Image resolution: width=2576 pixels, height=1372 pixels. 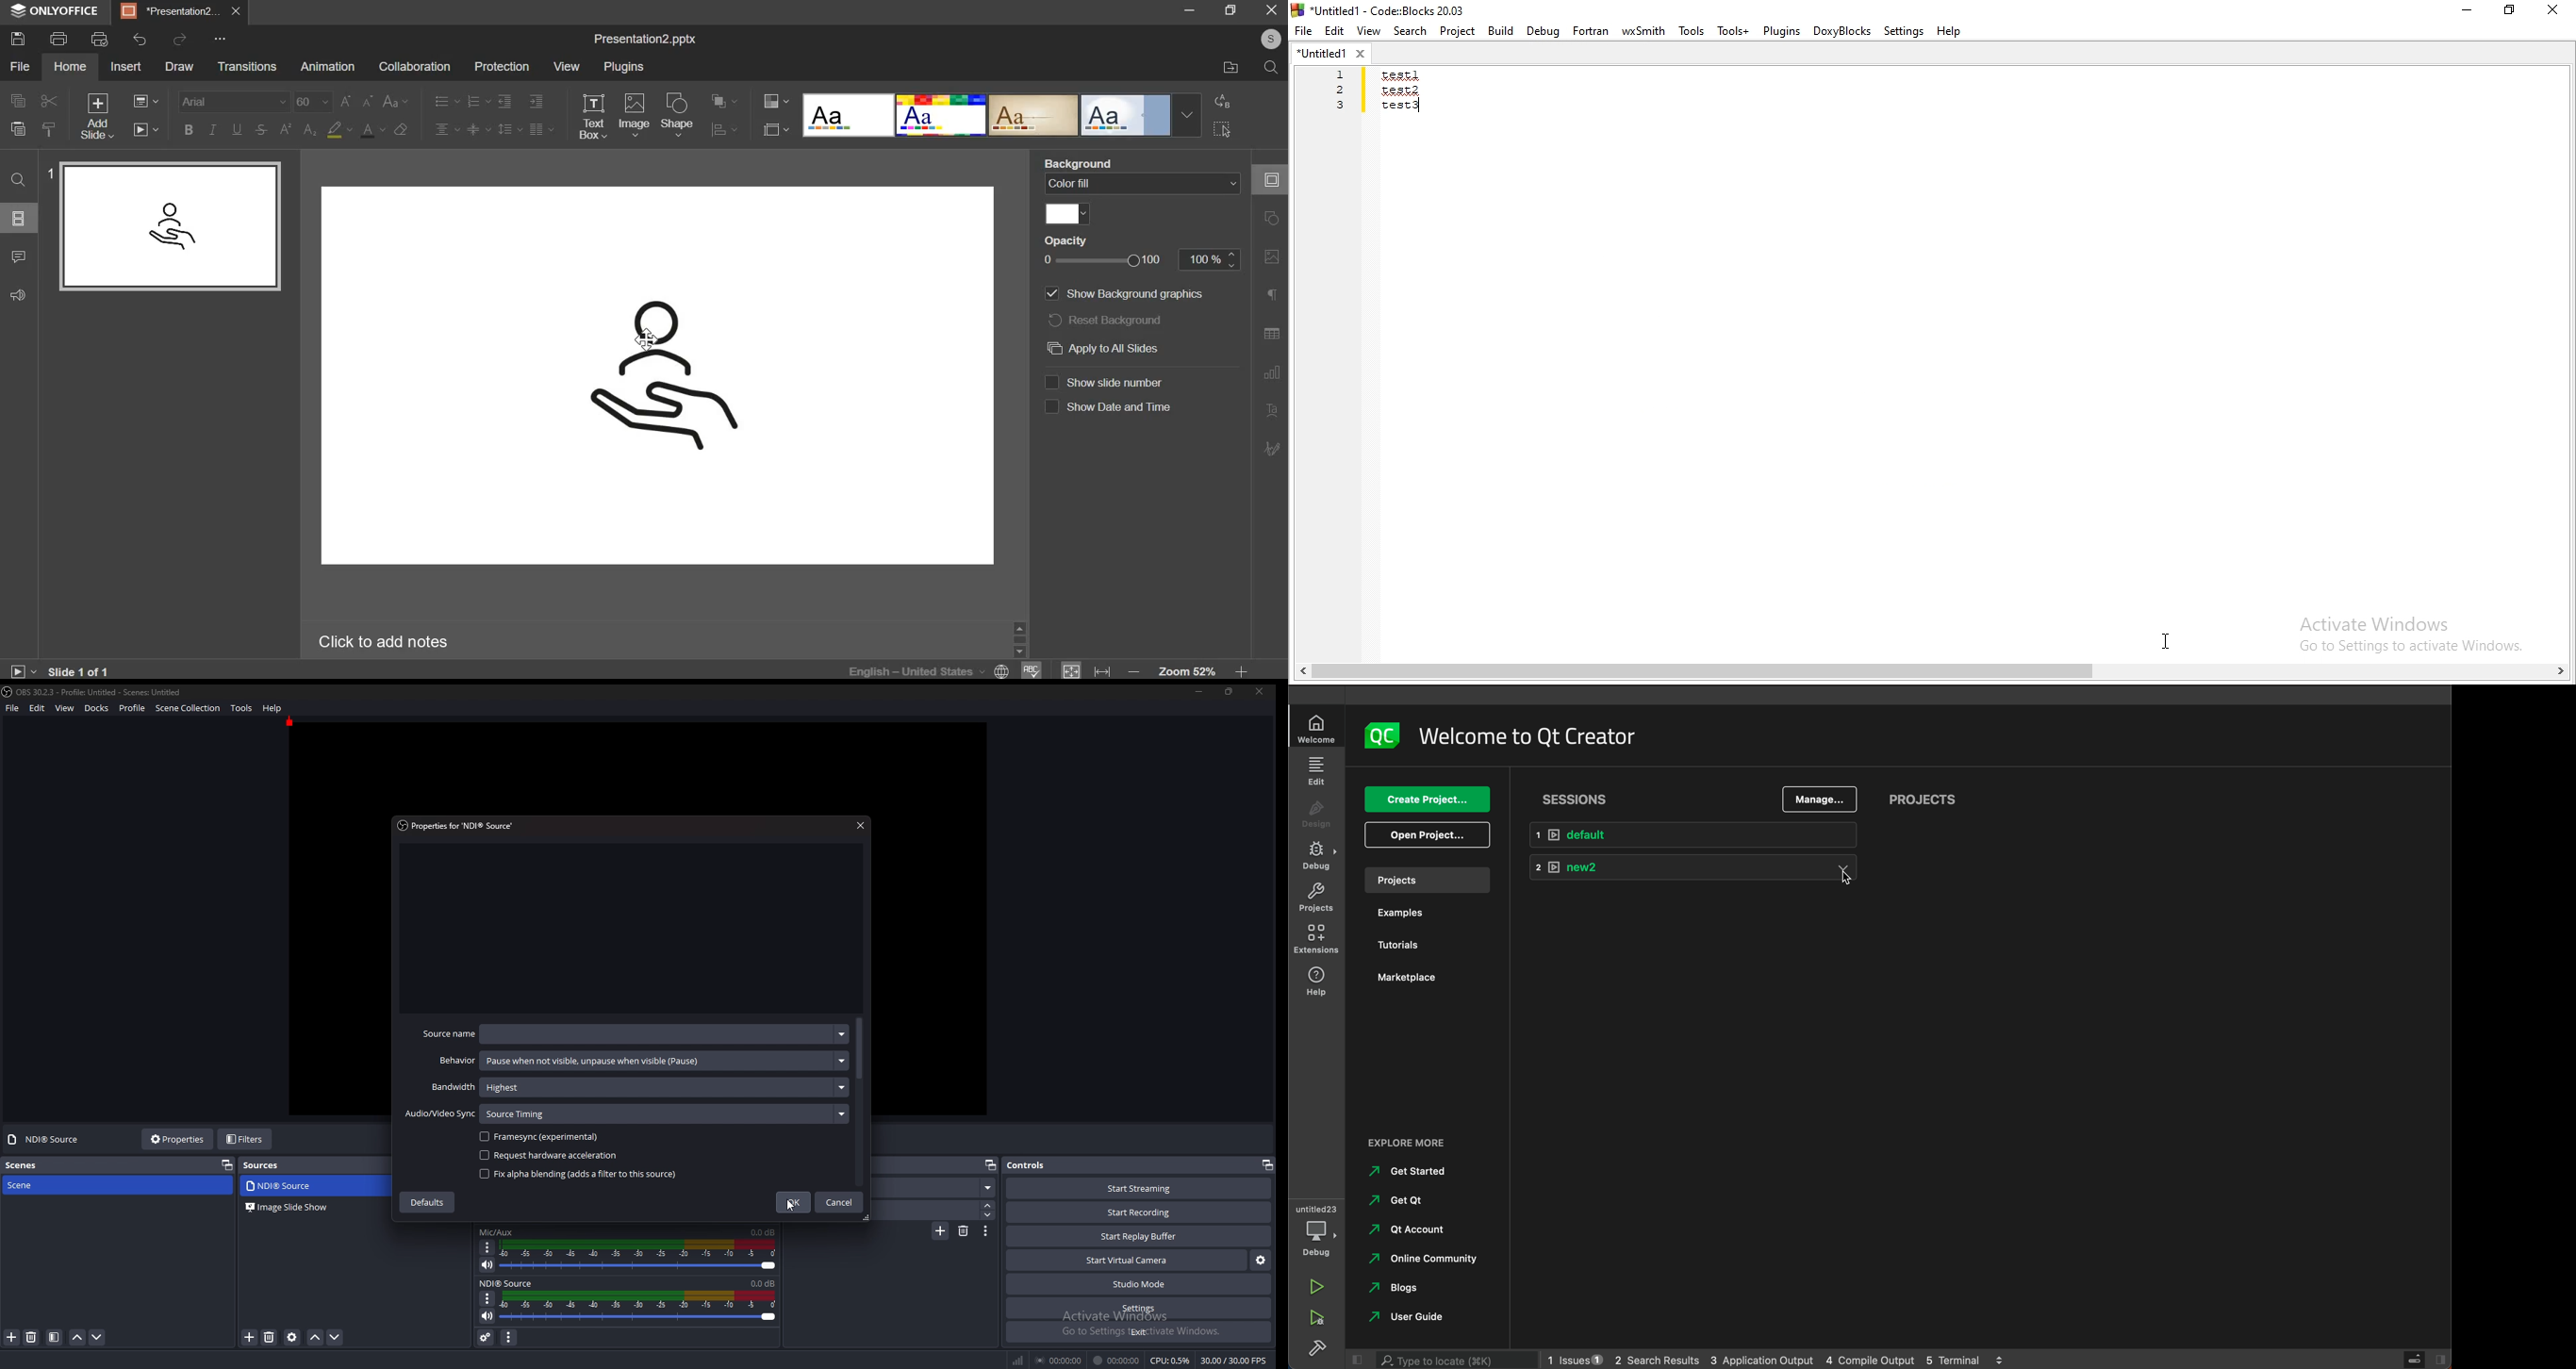 I want to click on studio mode, so click(x=1138, y=1284).